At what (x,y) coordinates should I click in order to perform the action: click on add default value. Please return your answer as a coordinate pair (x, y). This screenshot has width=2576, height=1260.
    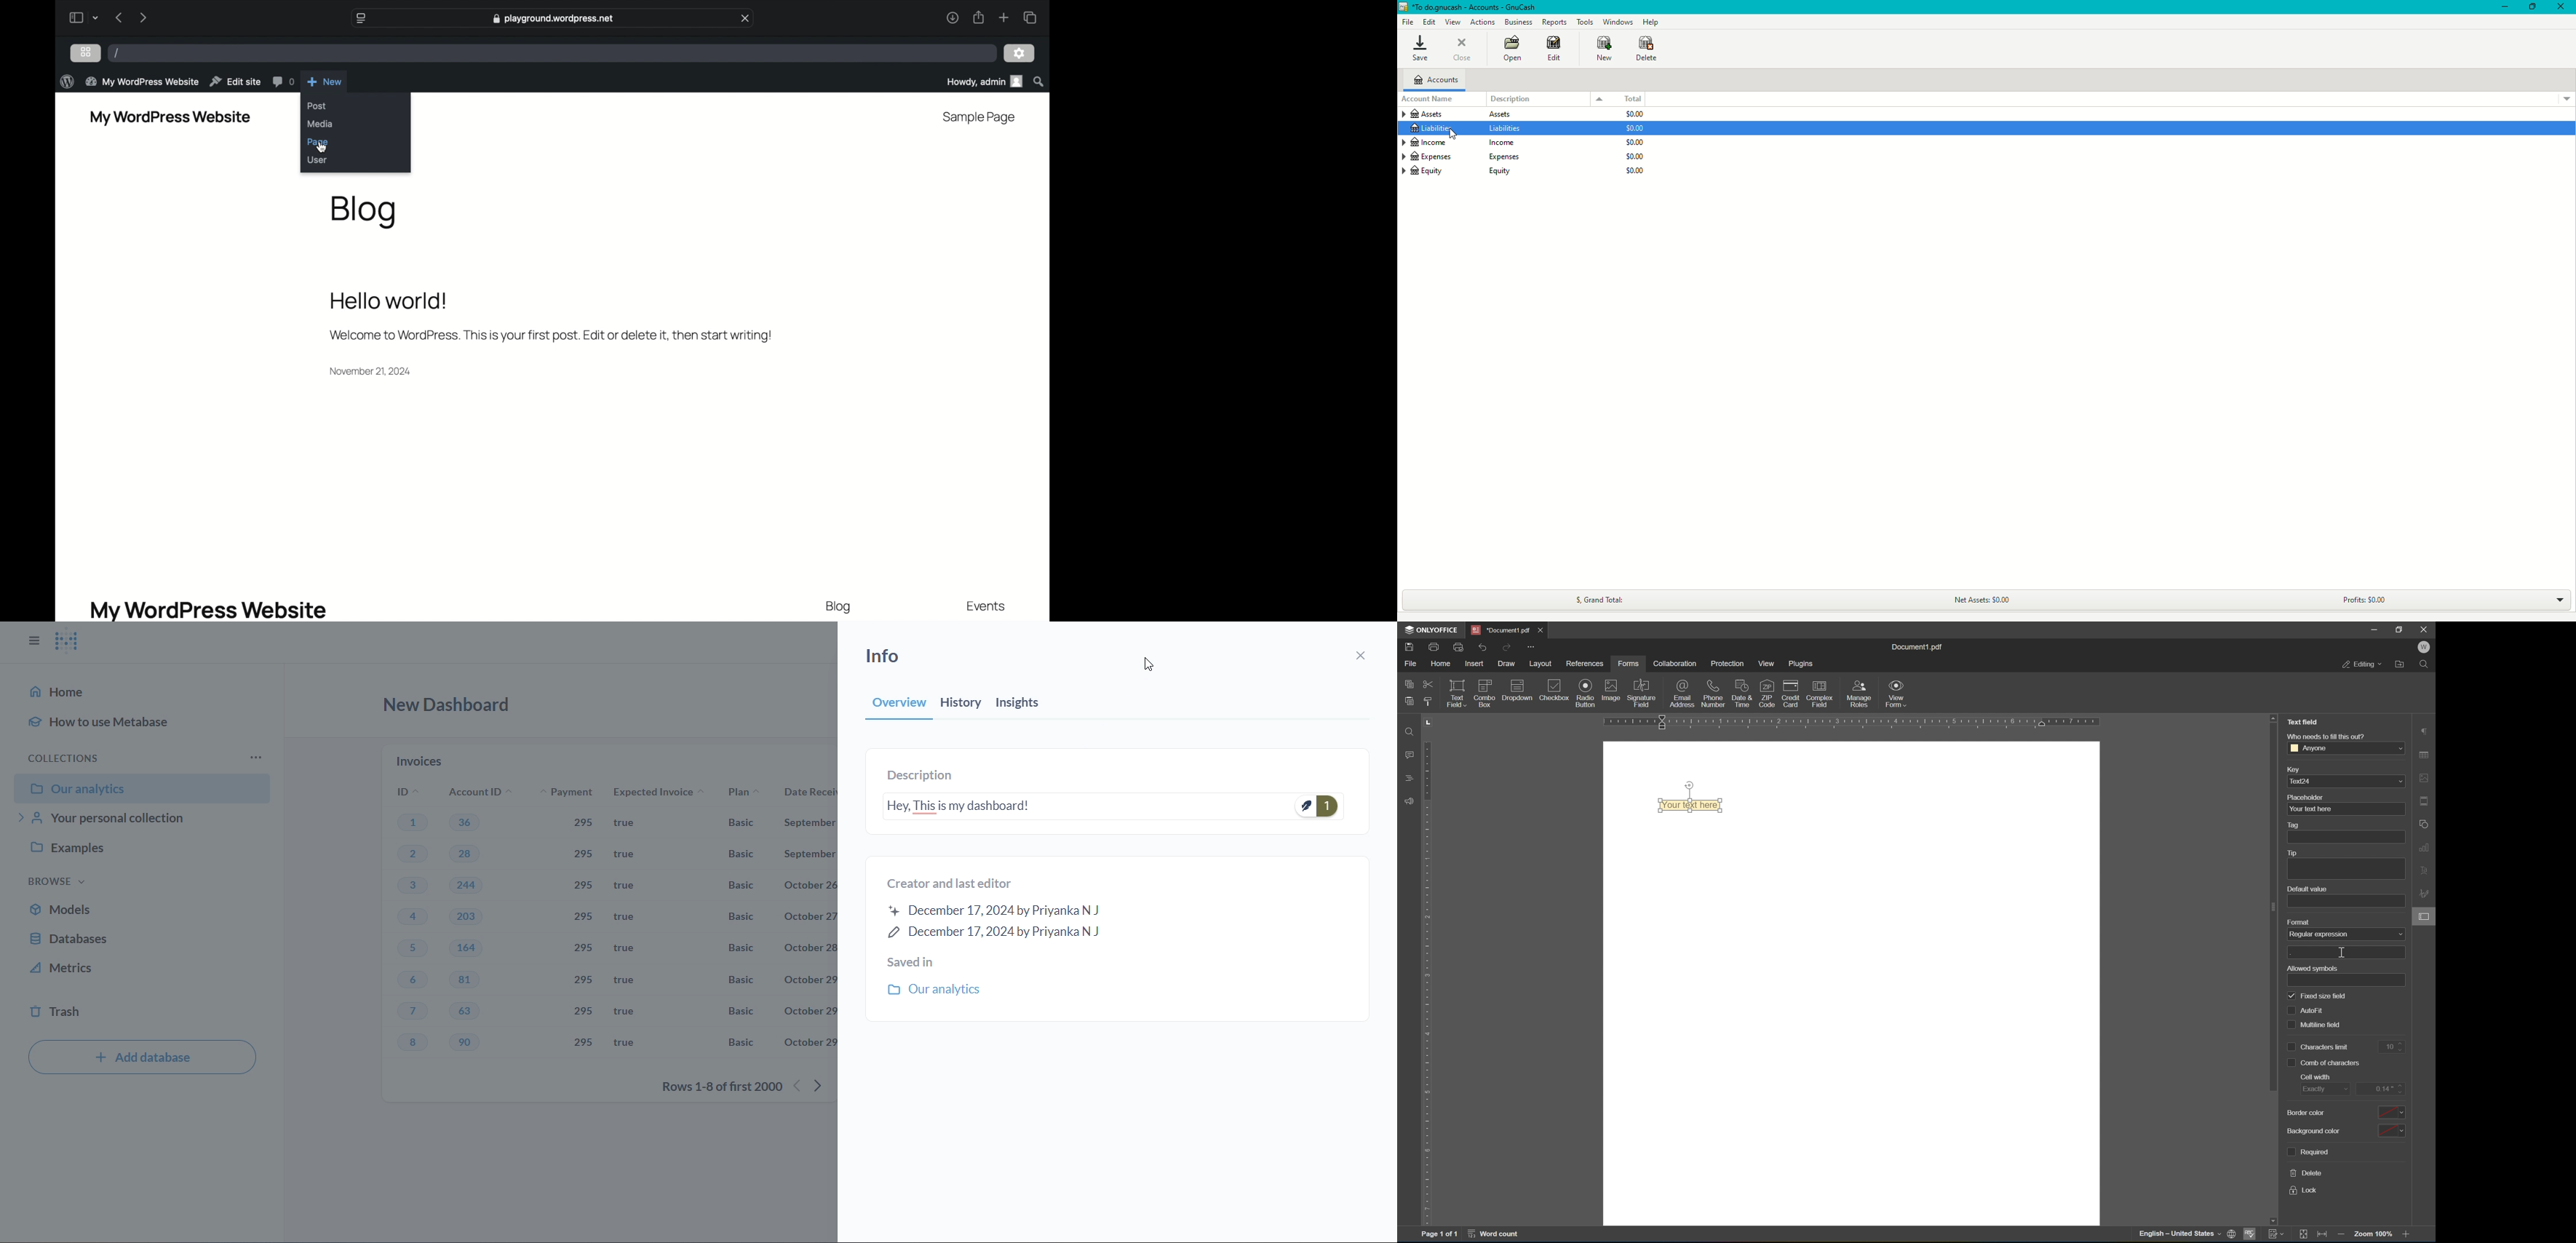
    Looking at the image, I should click on (2346, 902).